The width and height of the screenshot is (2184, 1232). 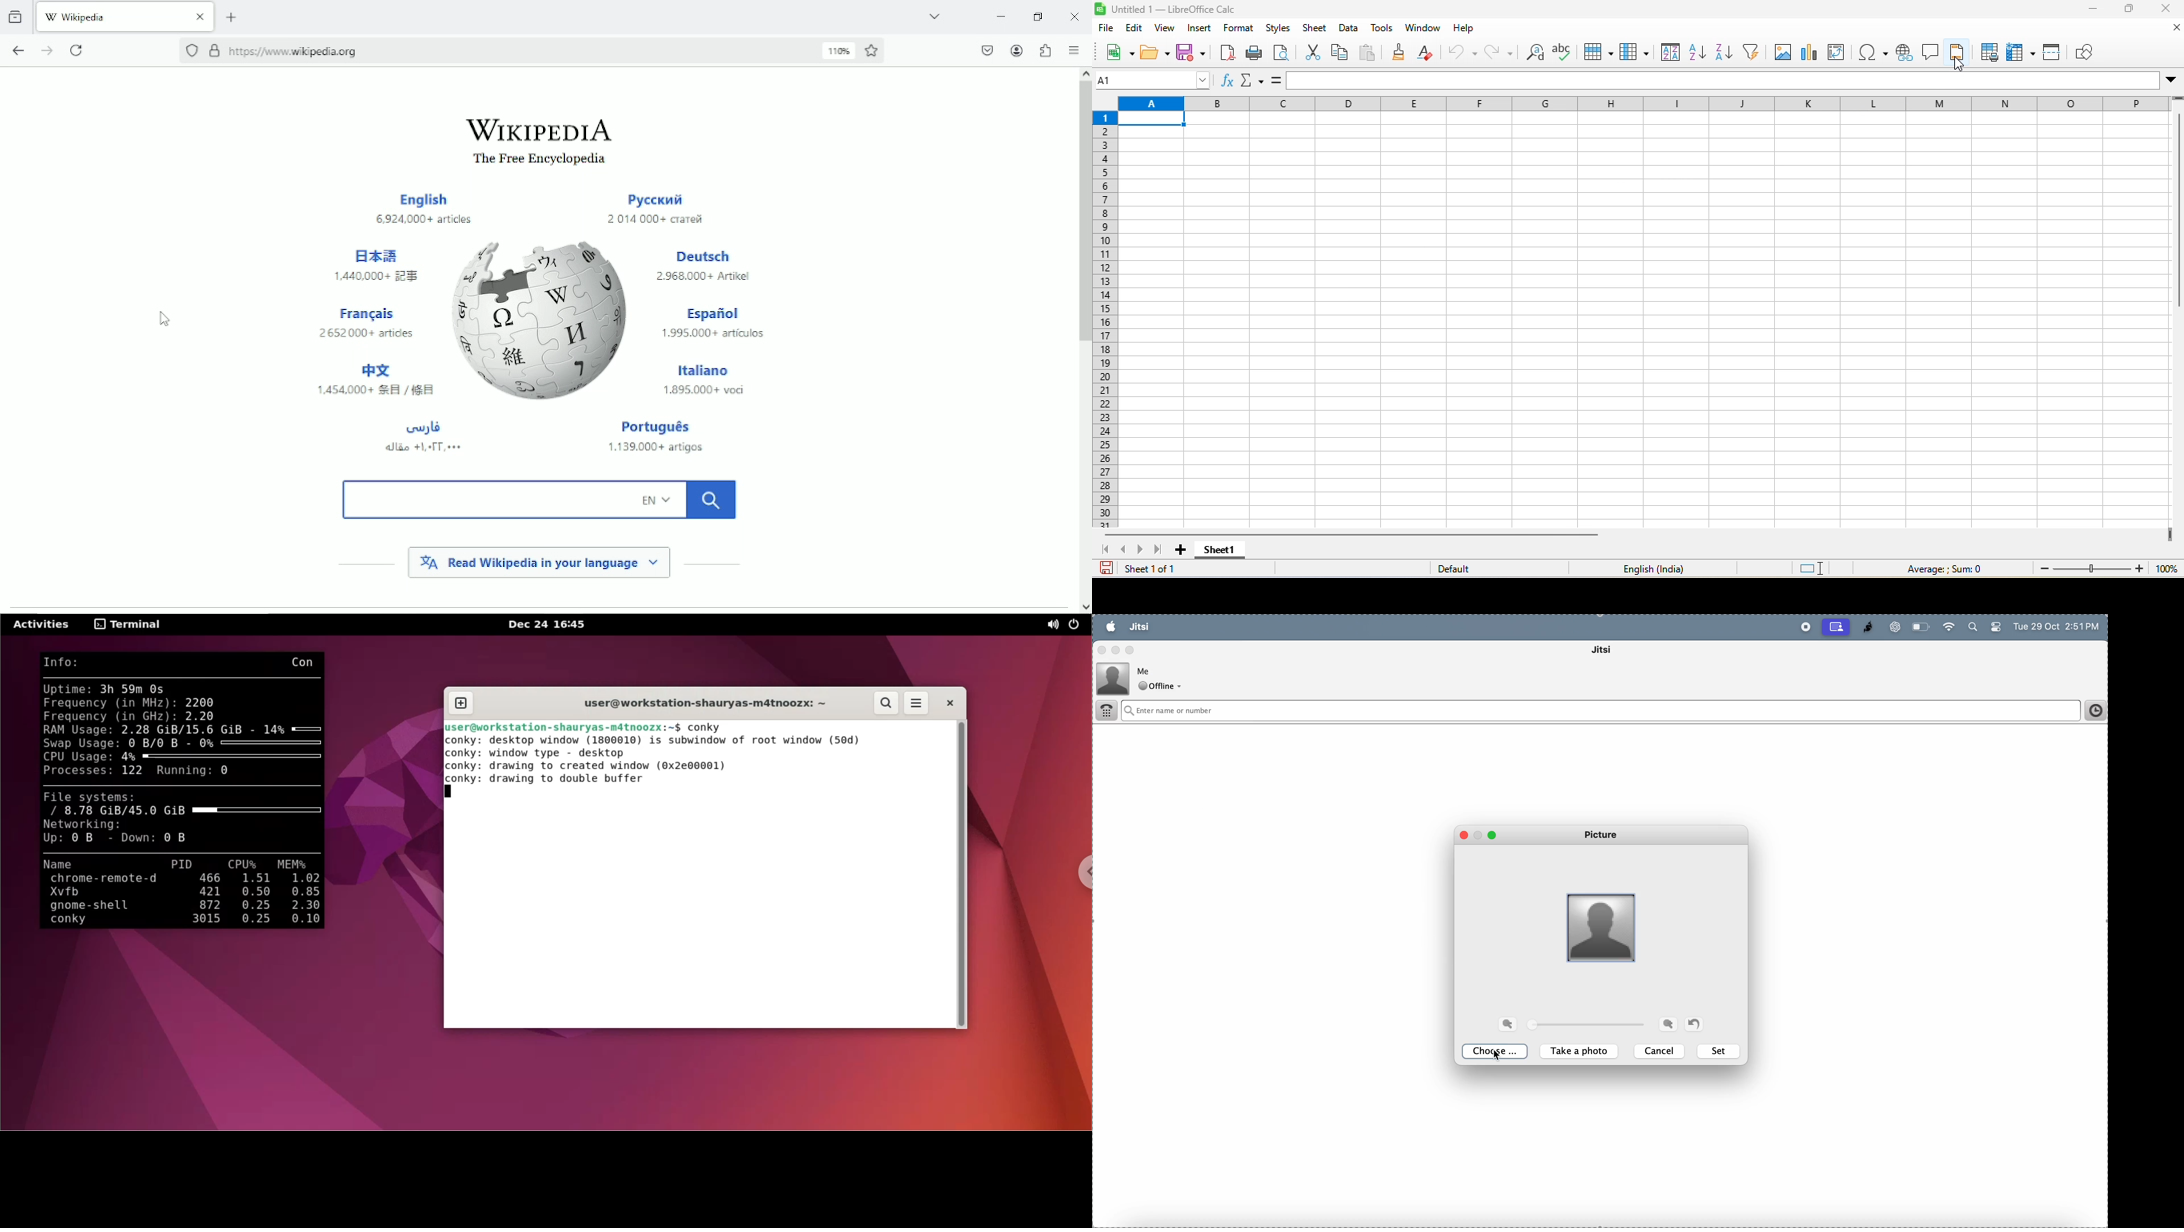 What do you see at coordinates (1420, 30) in the screenshot?
I see `window` at bounding box center [1420, 30].